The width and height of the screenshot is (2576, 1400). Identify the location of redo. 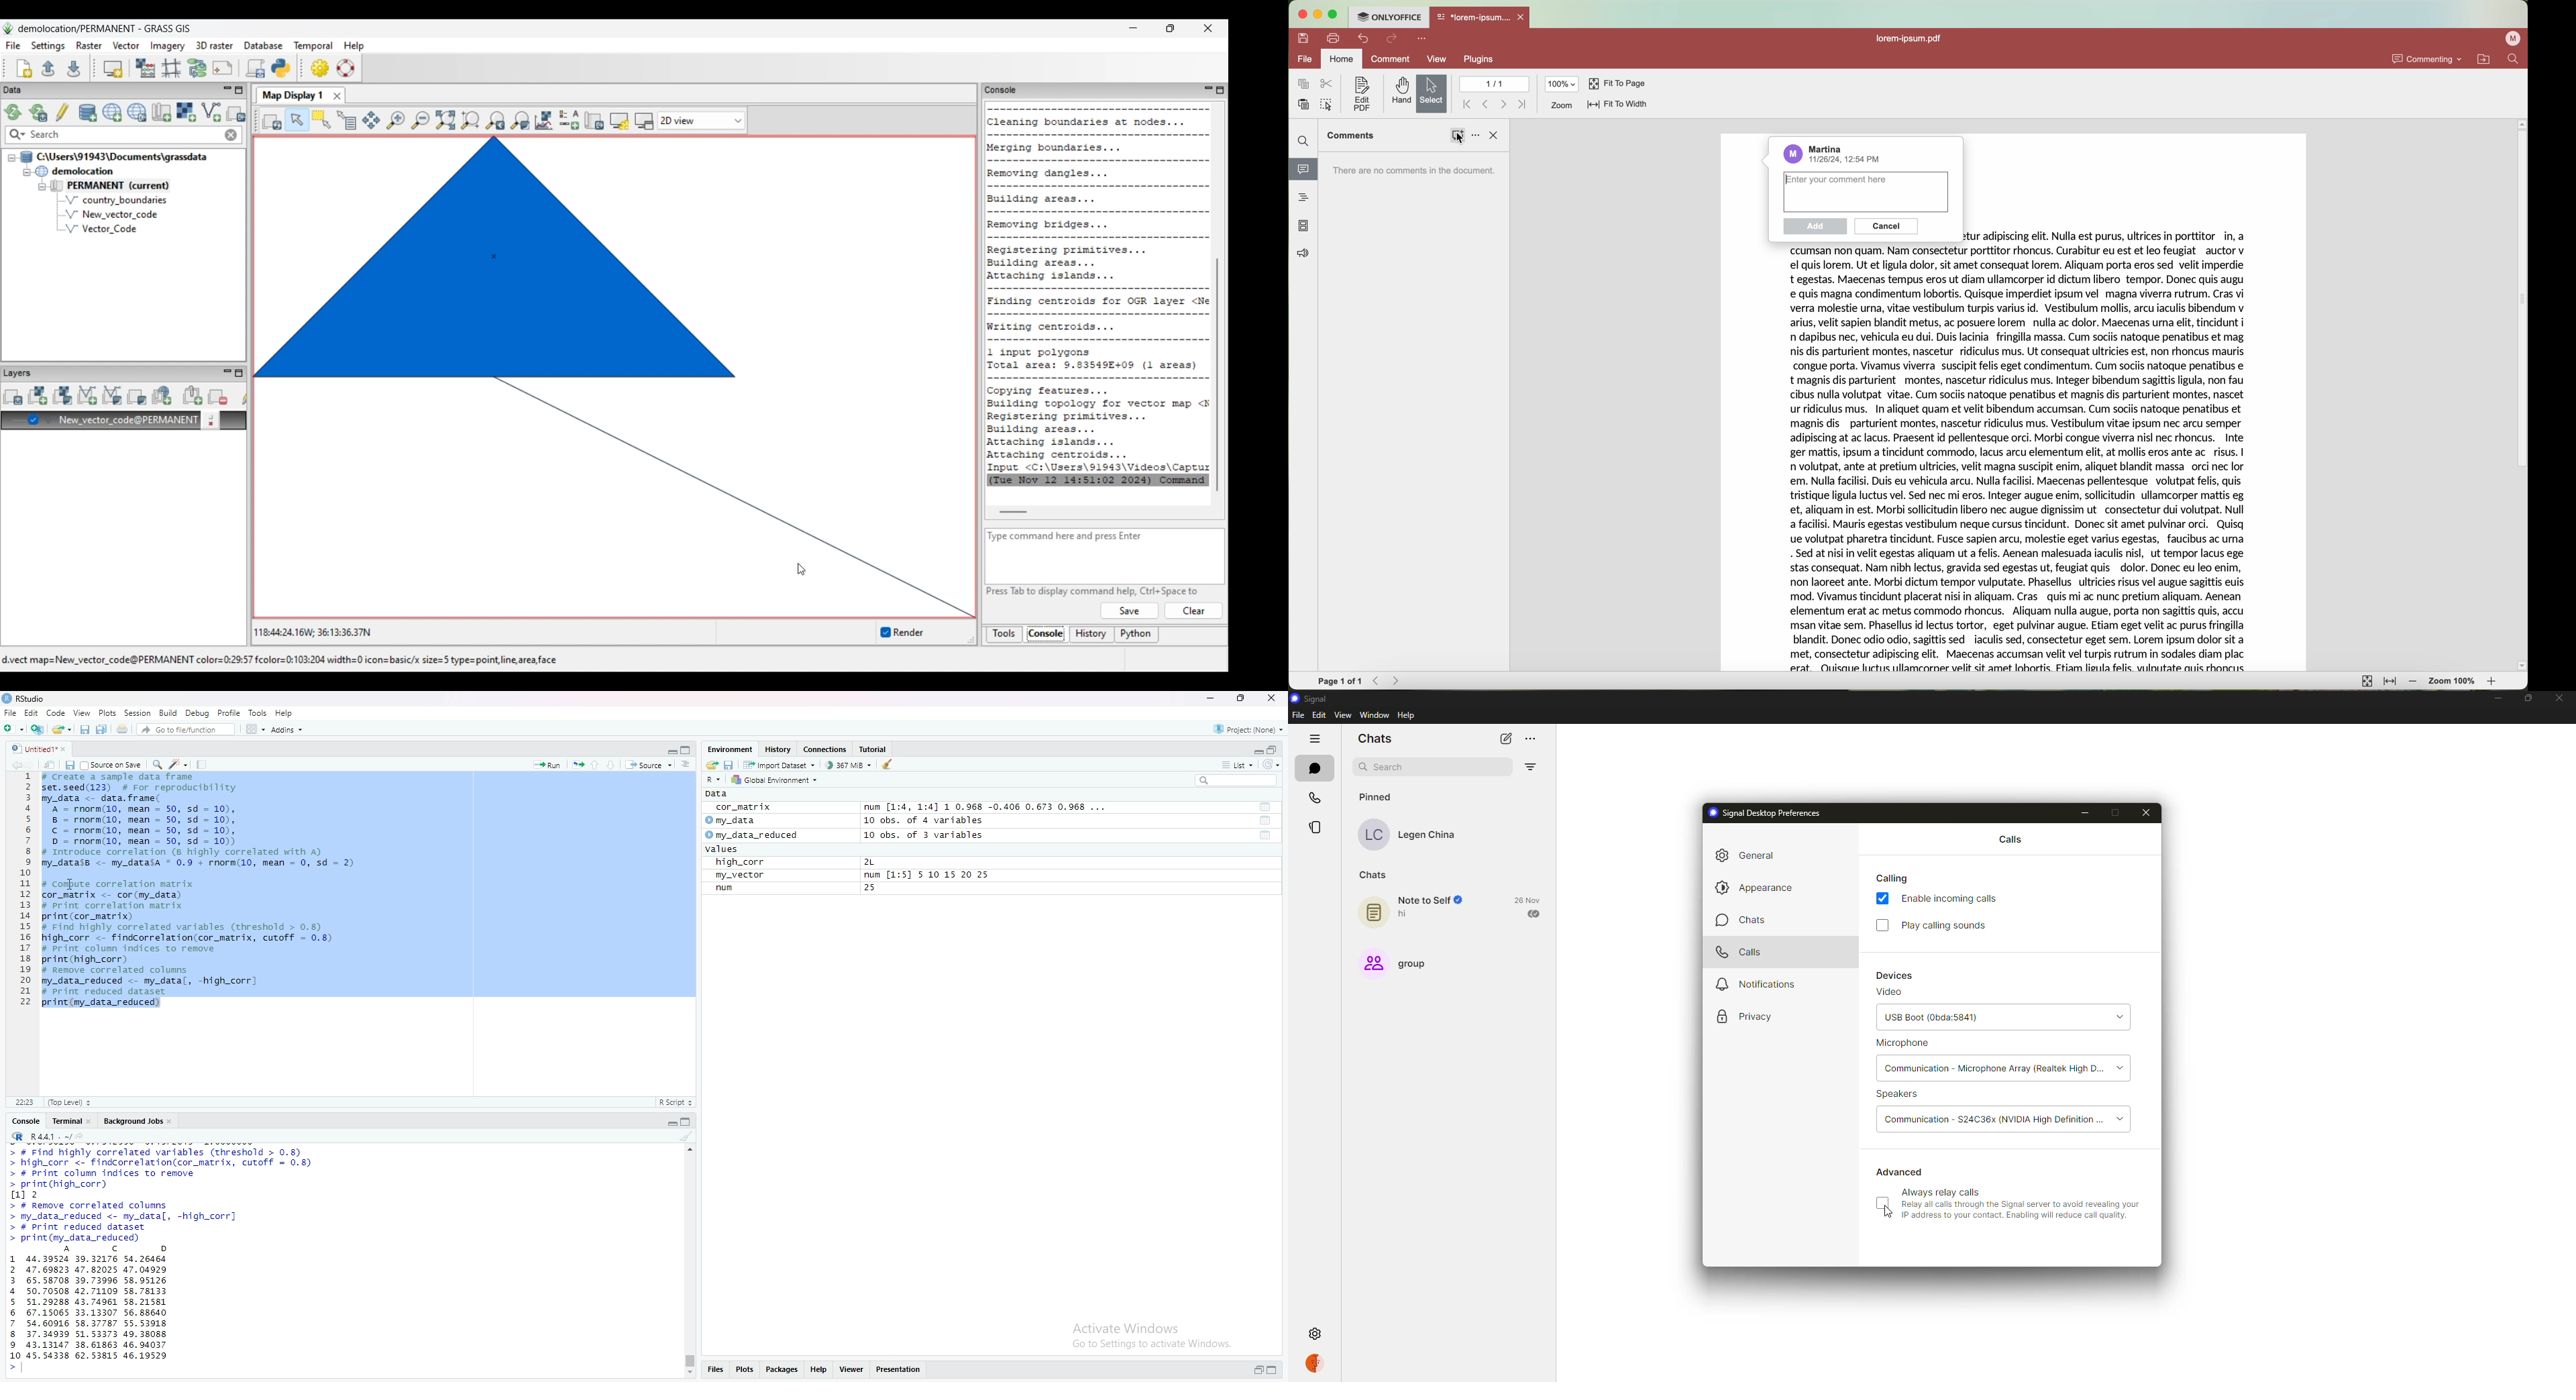
(1393, 39).